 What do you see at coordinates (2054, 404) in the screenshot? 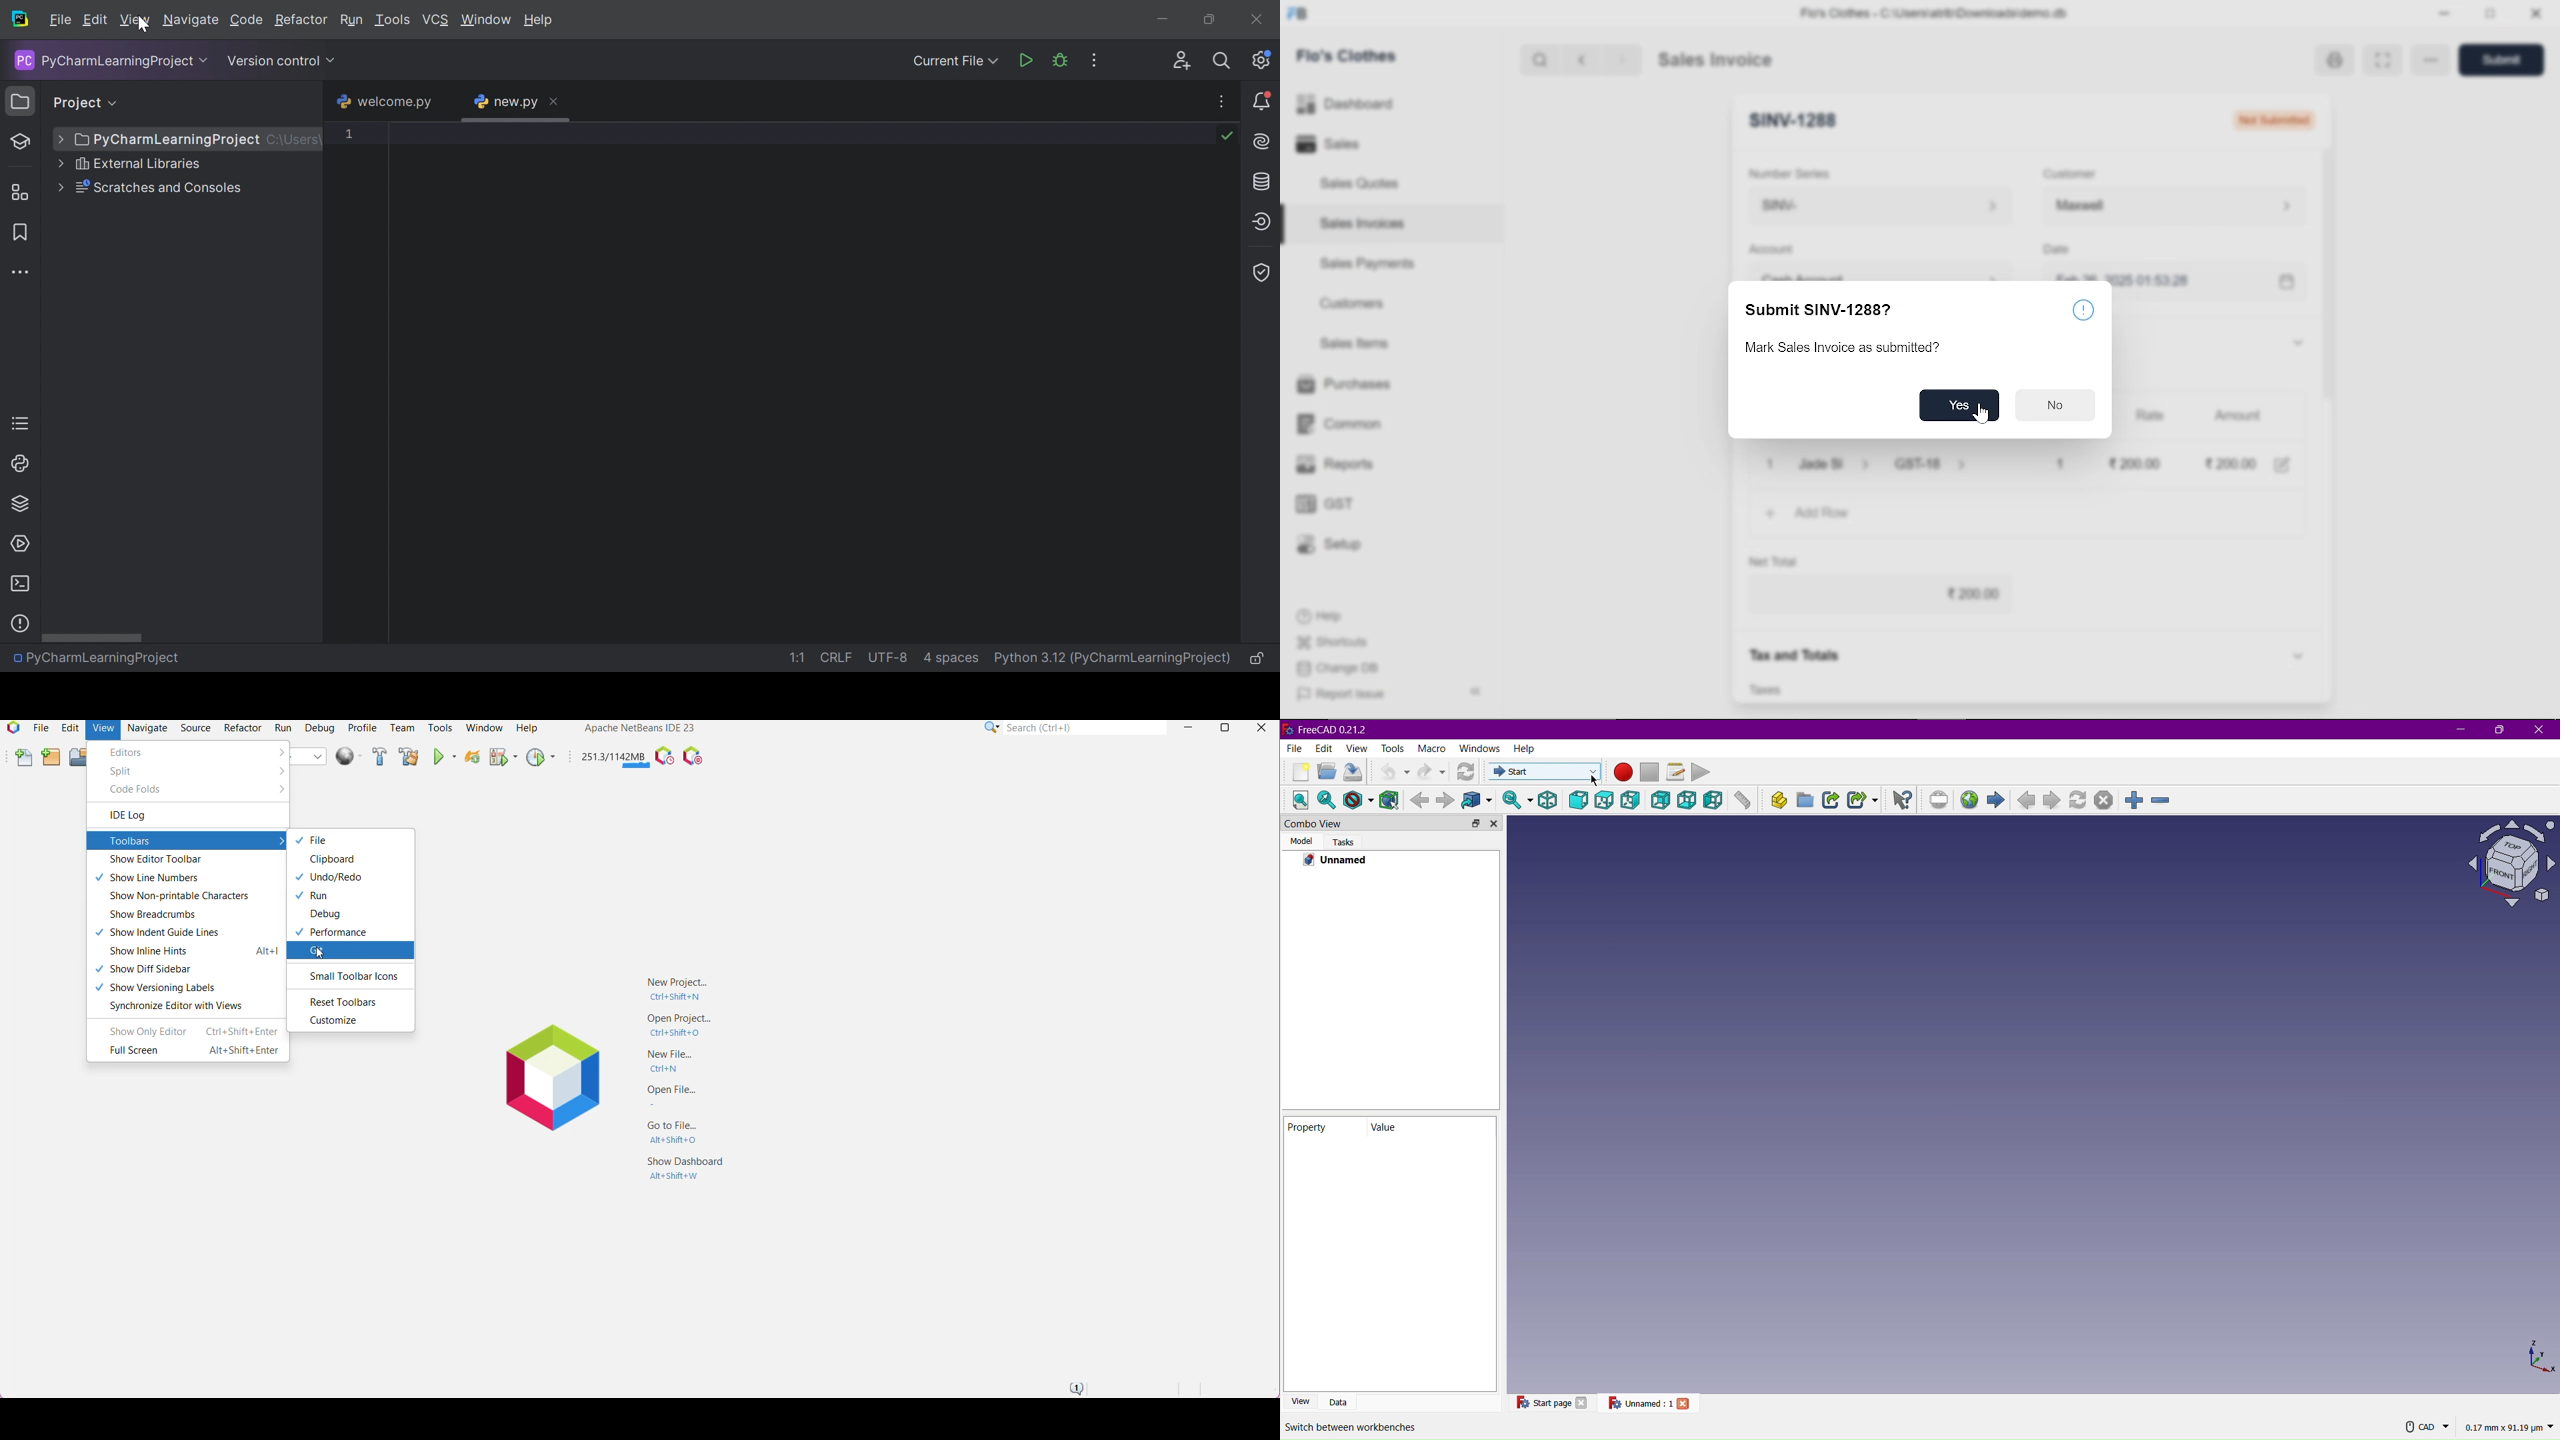
I see `No` at bounding box center [2054, 404].